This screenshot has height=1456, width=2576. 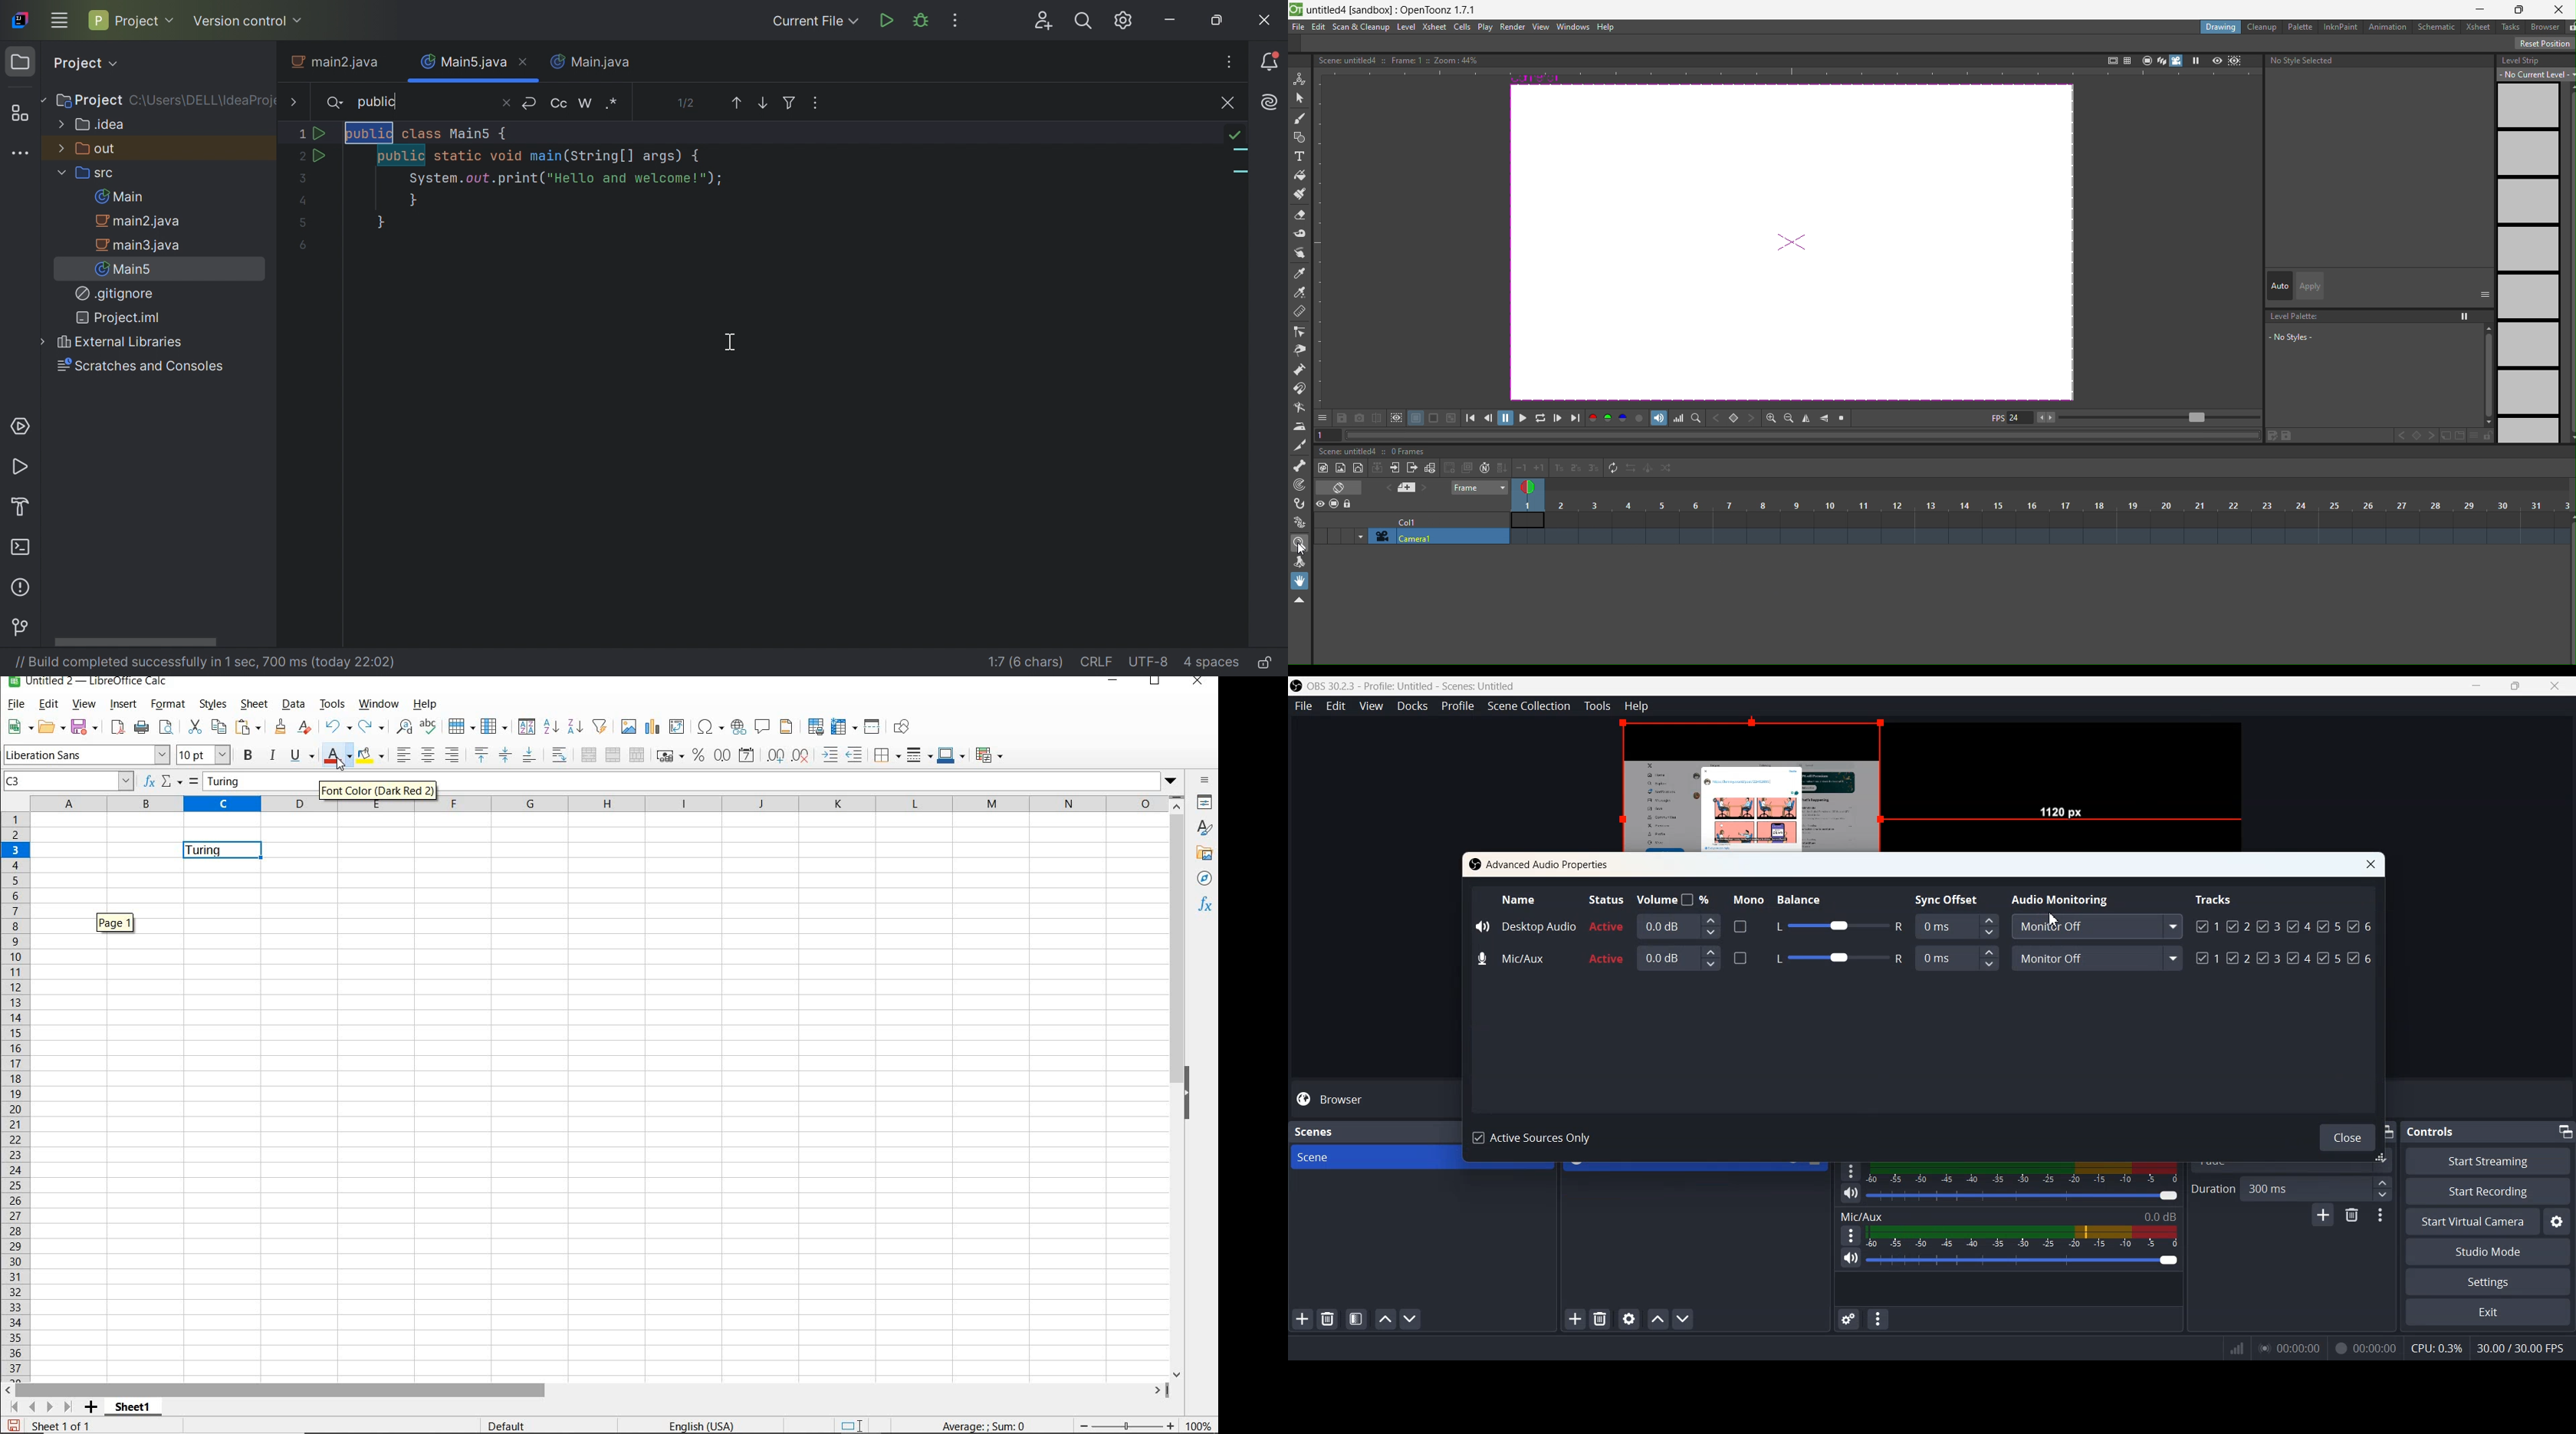 What do you see at coordinates (430, 726) in the screenshot?
I see `SPELLING` at bounding box center [430, 726].